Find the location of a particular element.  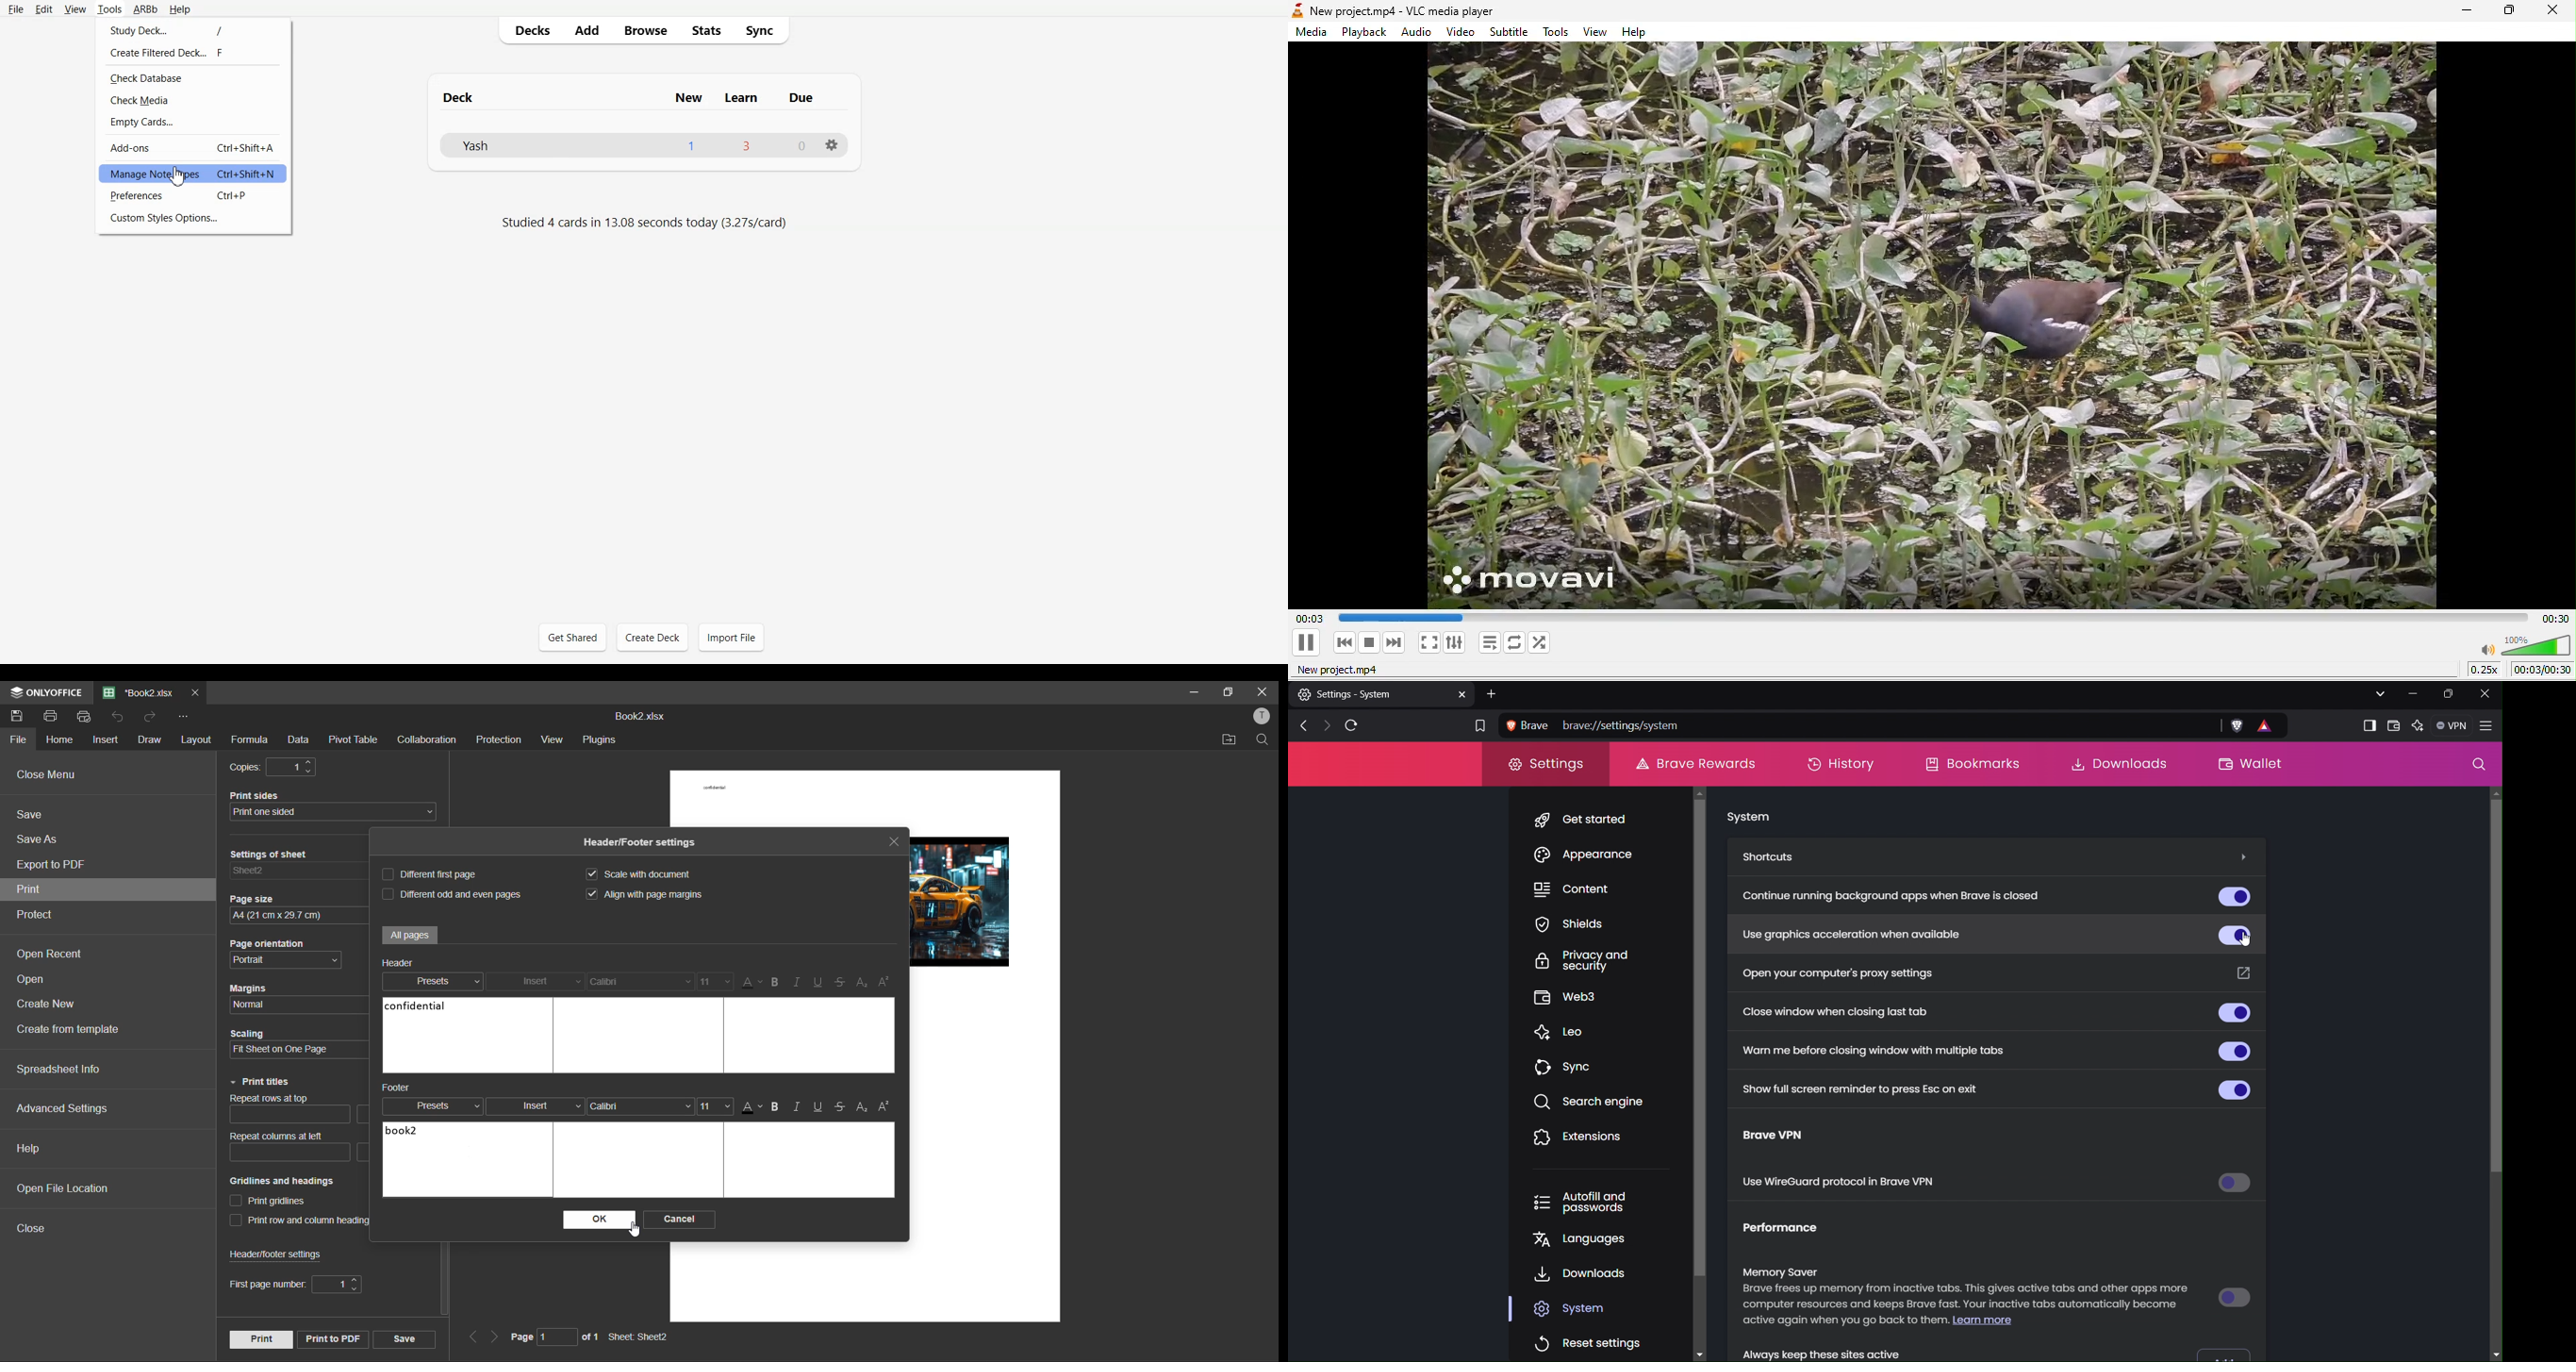

open is located at coordinates (36, 981).